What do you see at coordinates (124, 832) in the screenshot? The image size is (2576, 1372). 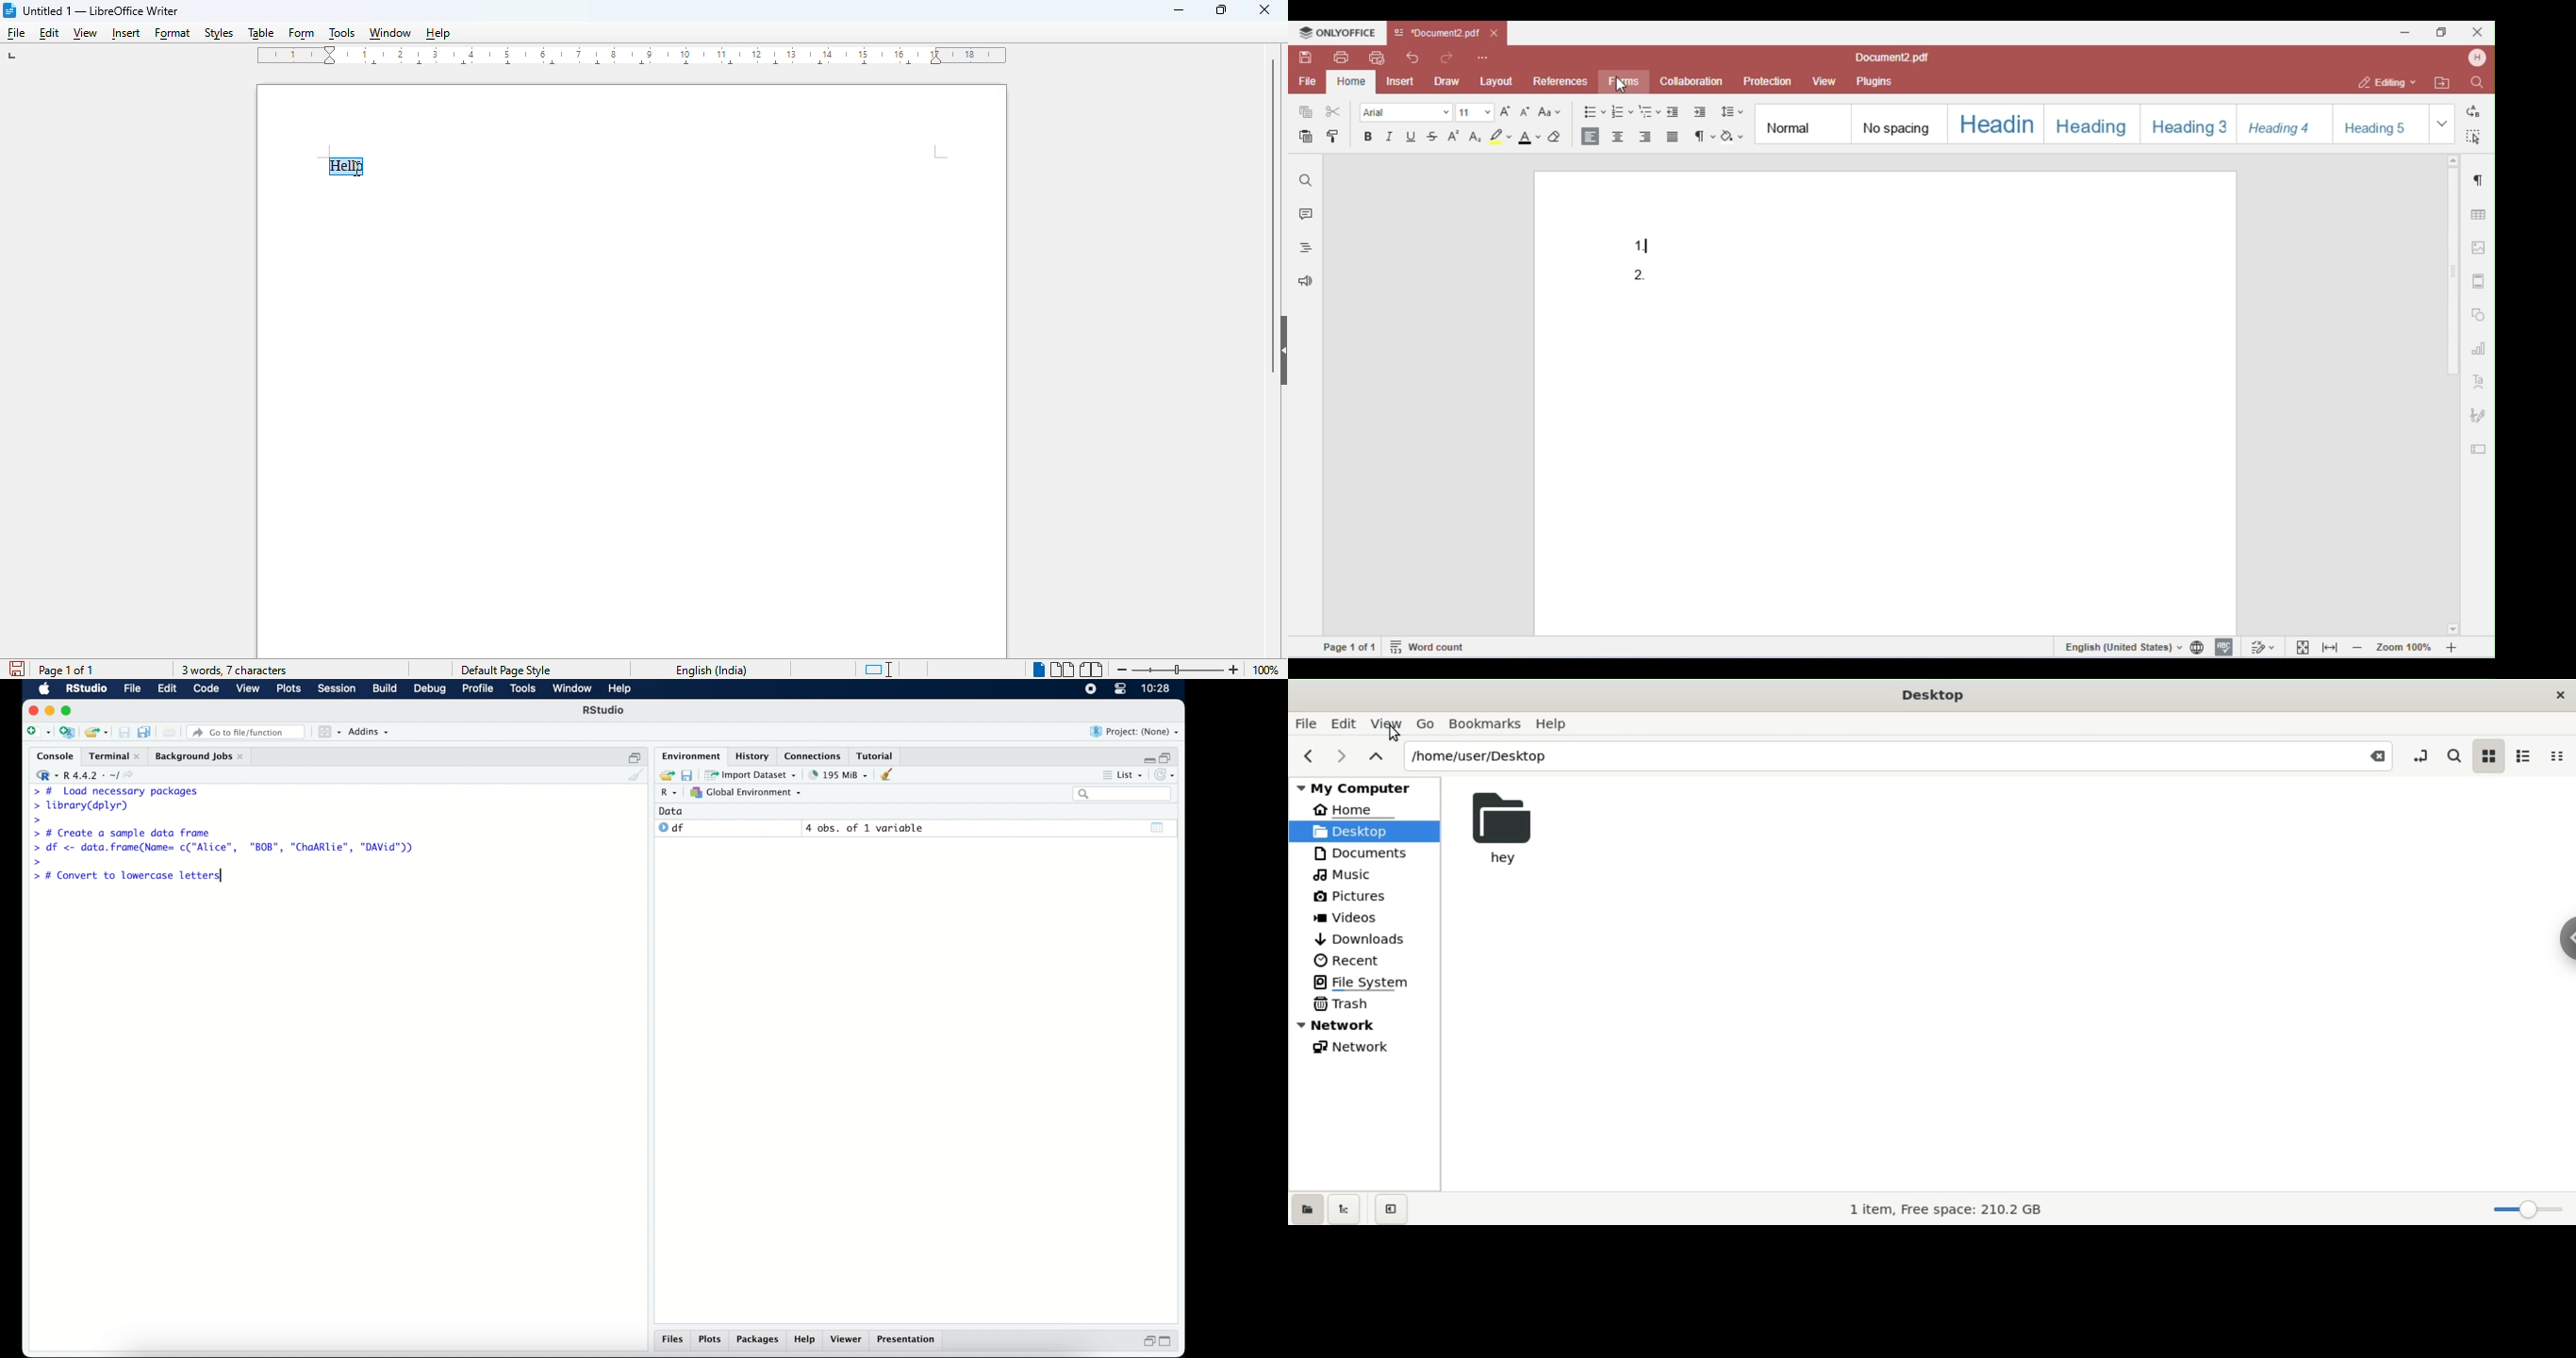 I see `> # Create a sample data frame]` at bounding box center [124, 832].